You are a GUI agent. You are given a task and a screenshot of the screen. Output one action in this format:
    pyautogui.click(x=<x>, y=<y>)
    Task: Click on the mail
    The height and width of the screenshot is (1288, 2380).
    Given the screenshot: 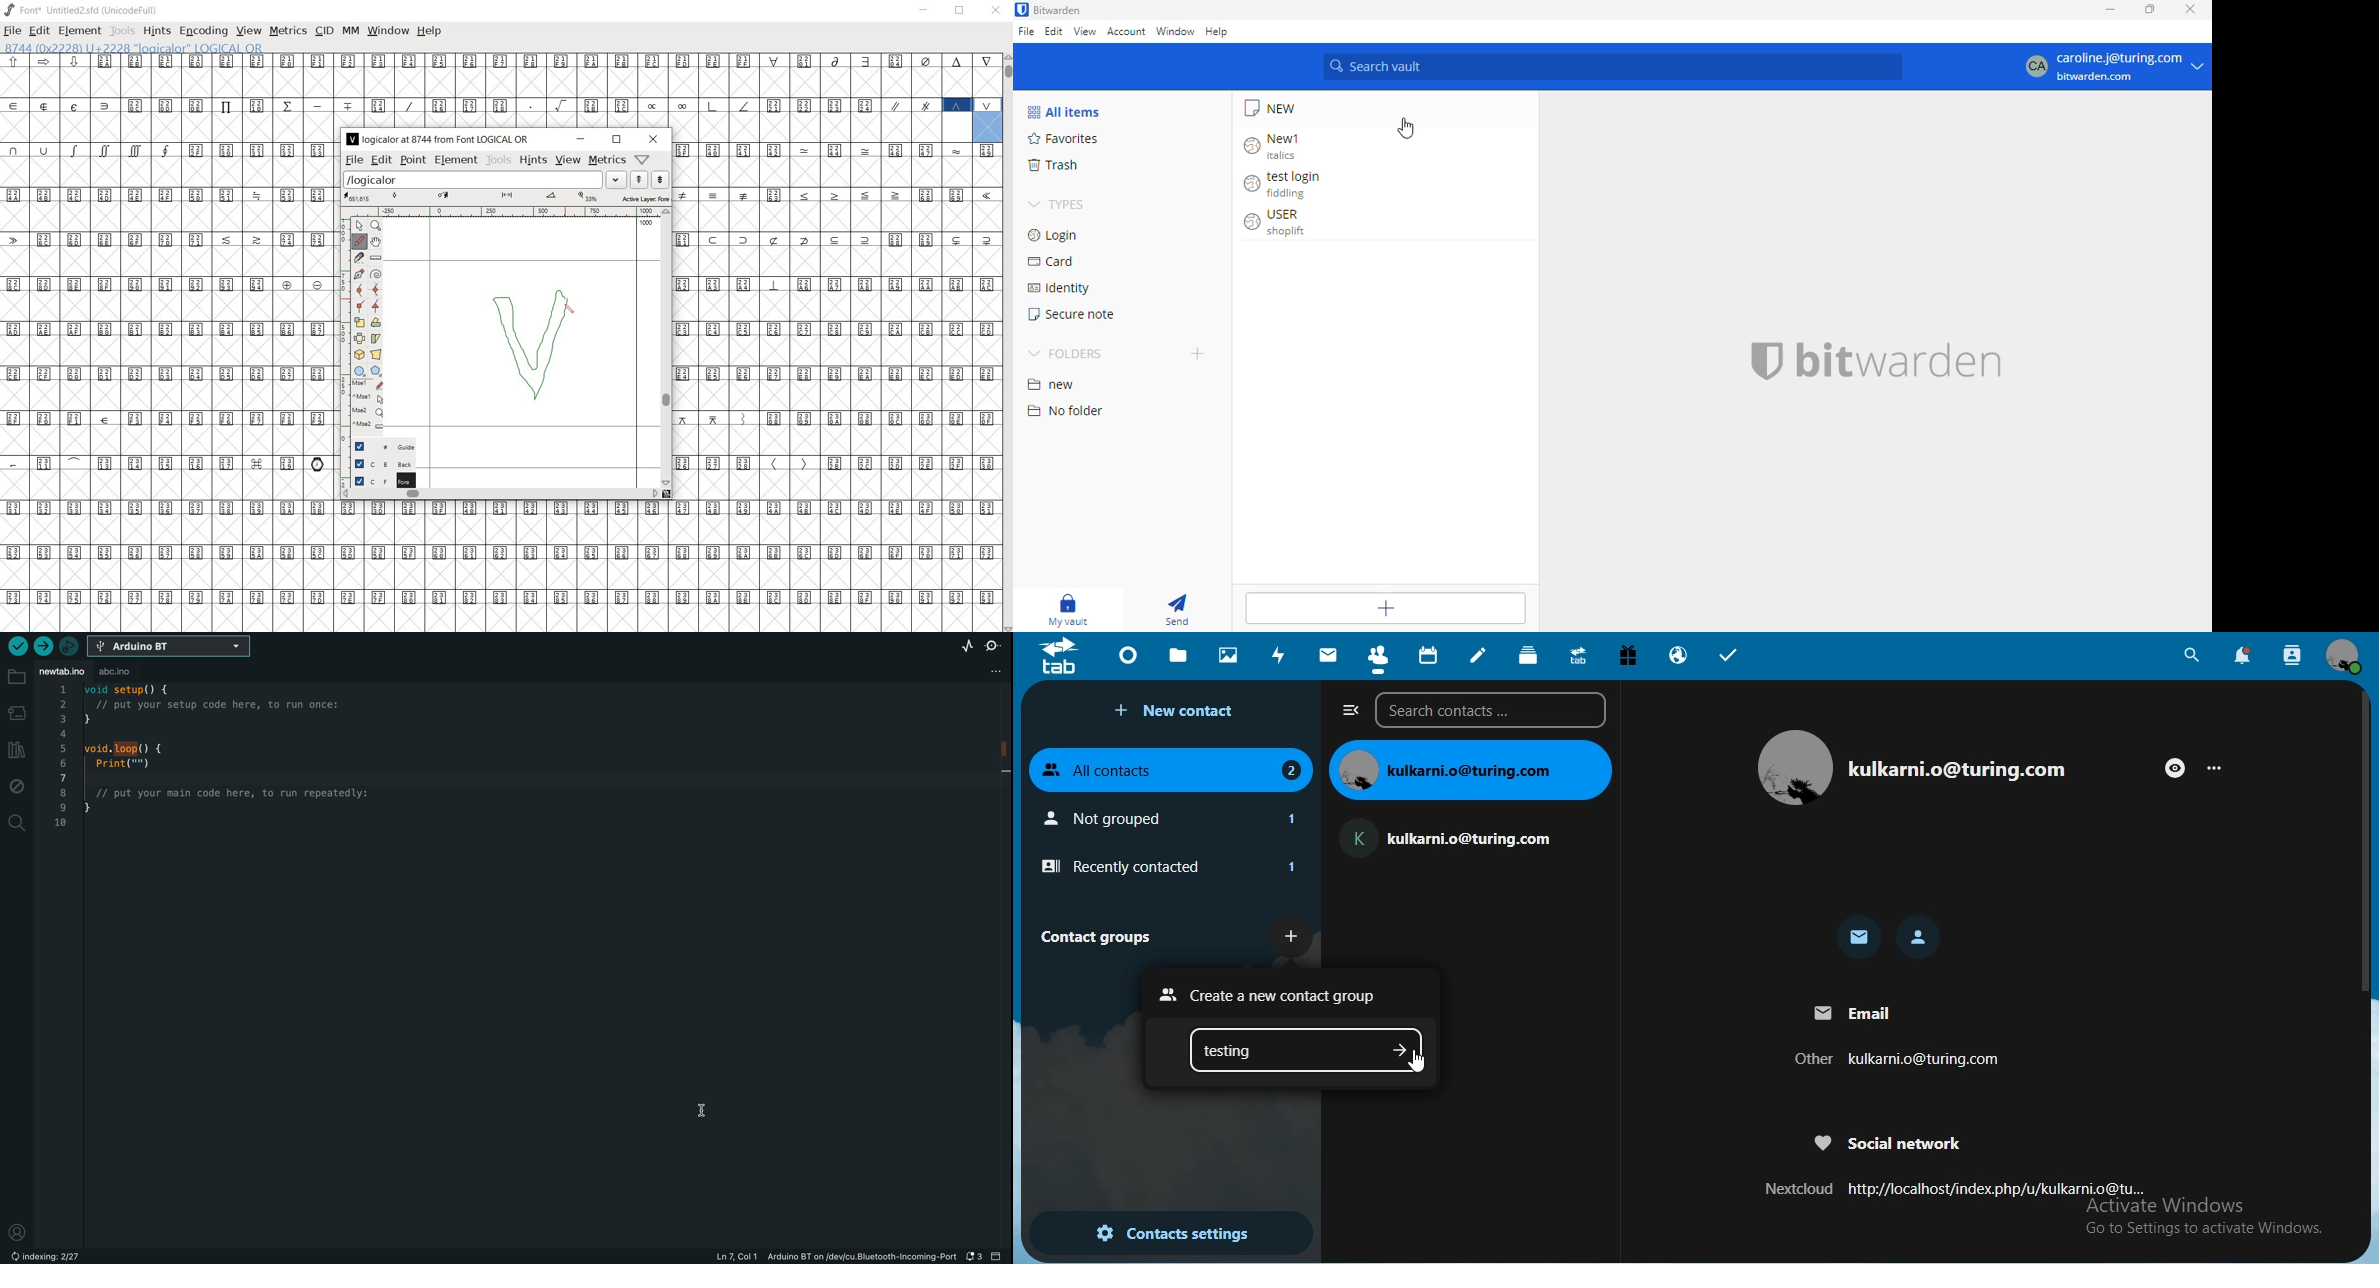 What is the action you would take?
    pyautogui.click(x=1860, y=939)
    